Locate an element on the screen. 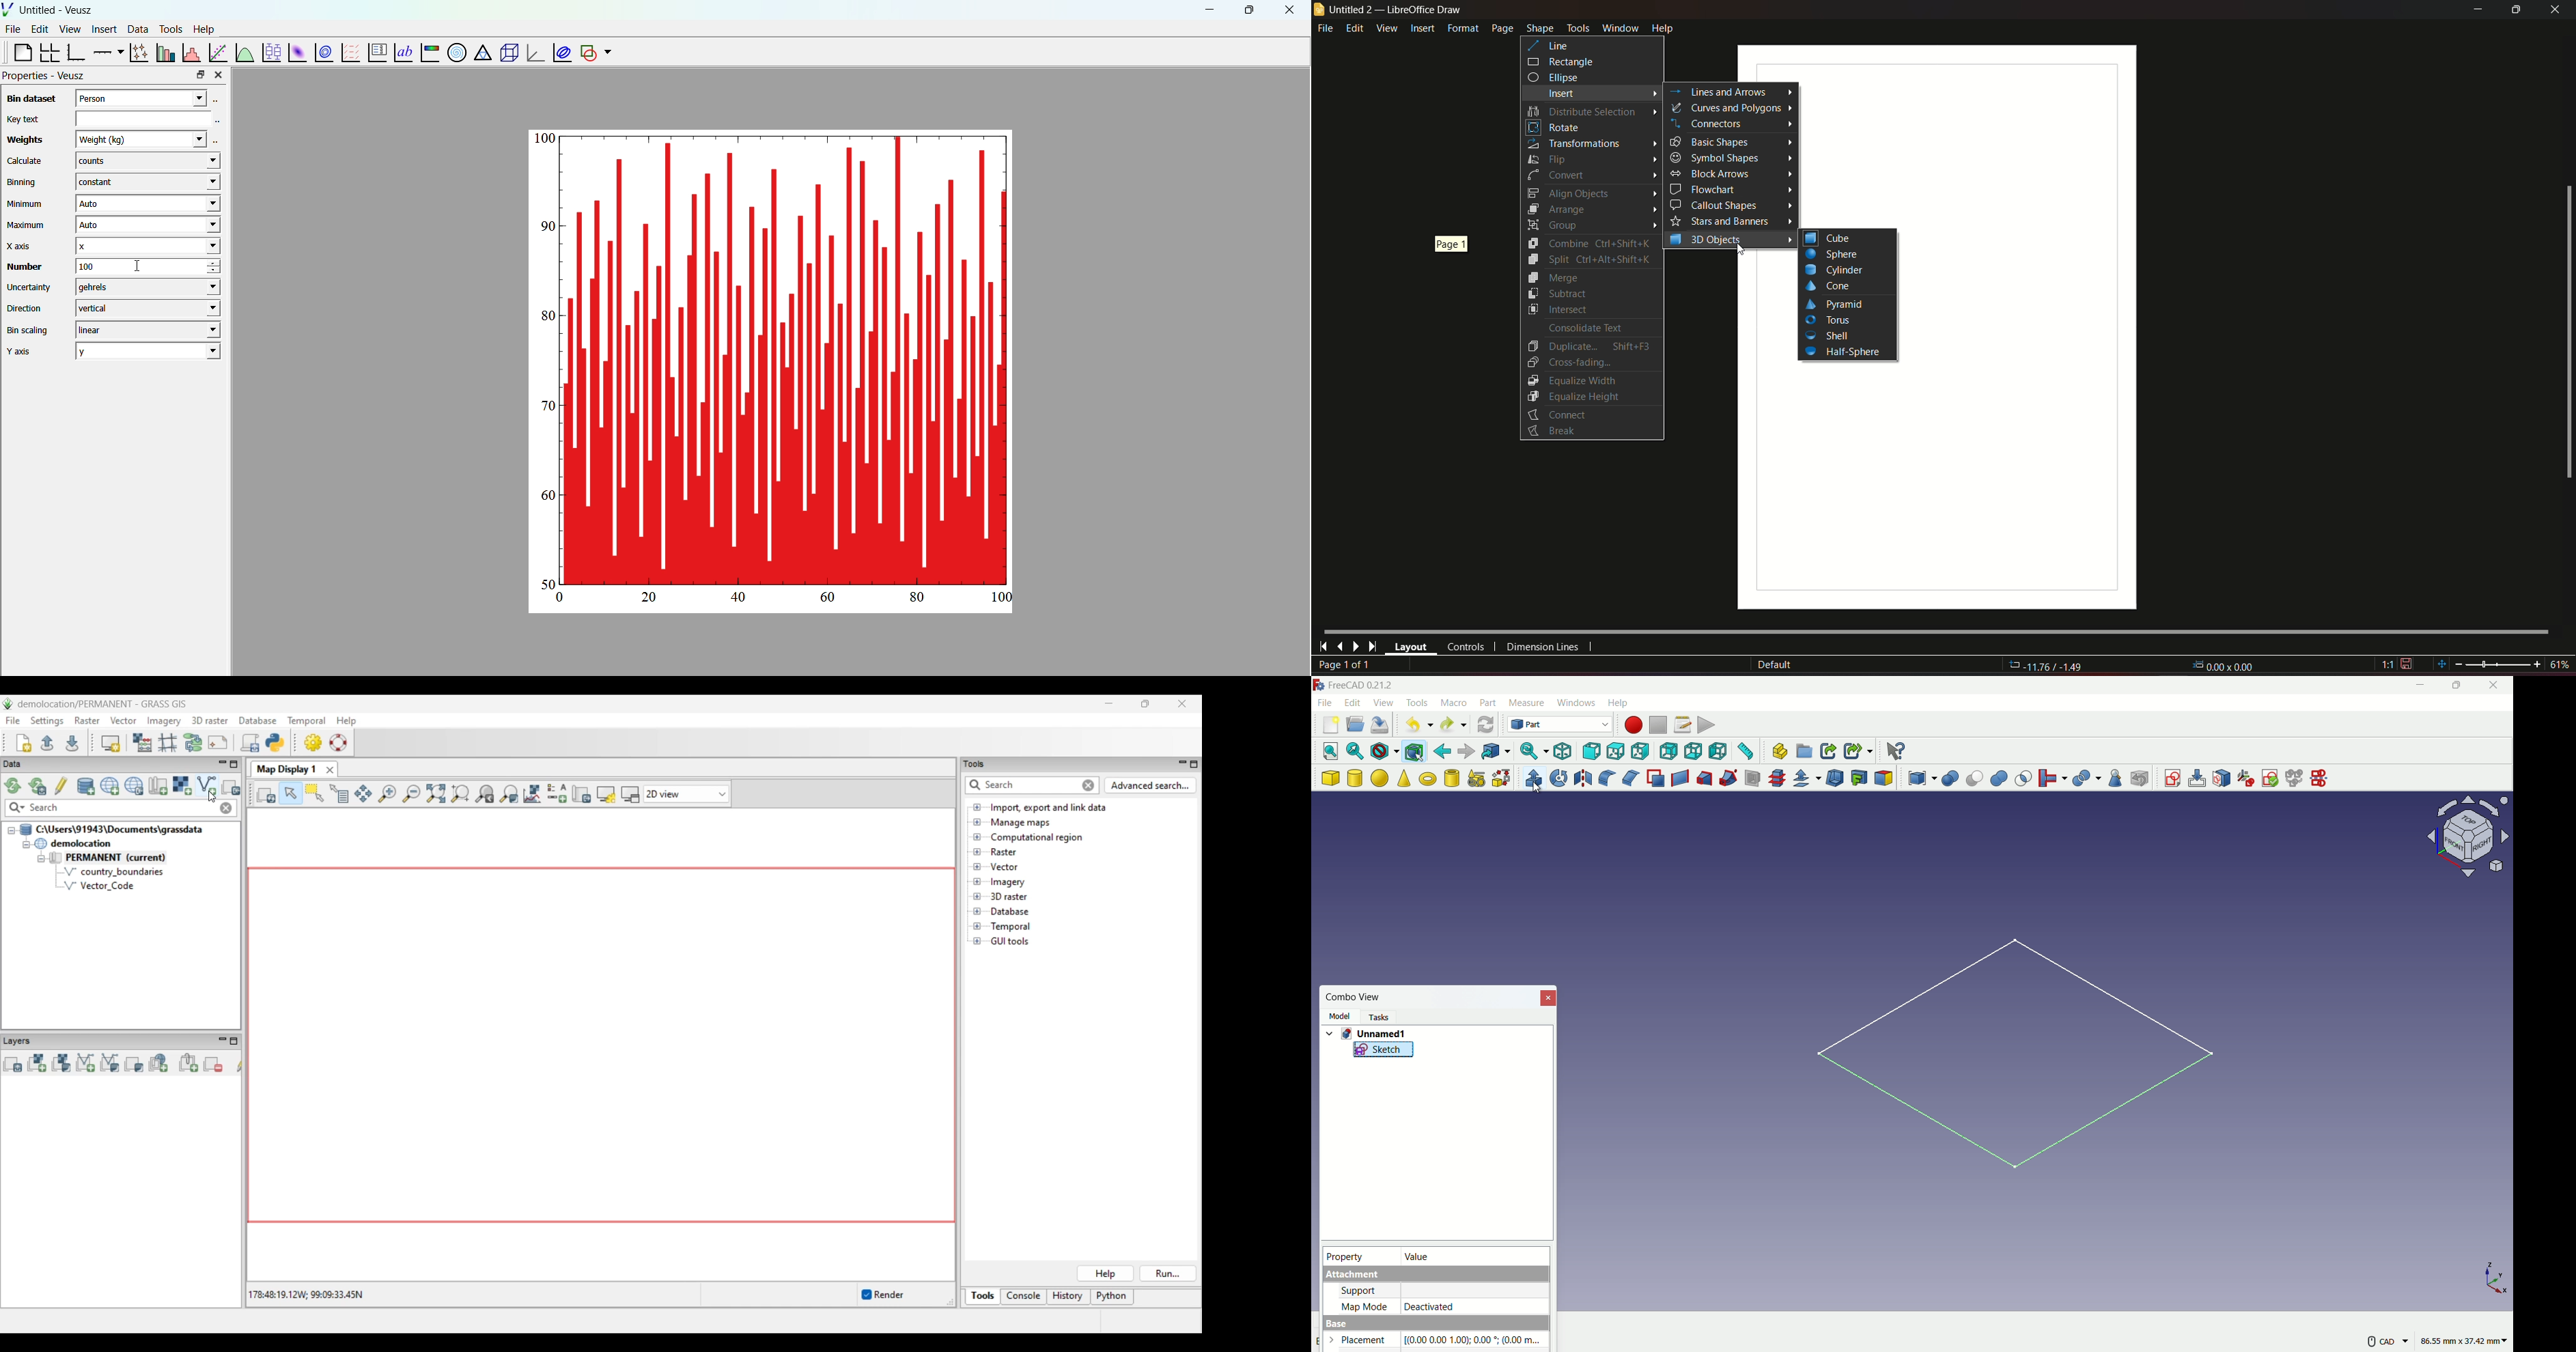  -11.76/-1.49 is located at coordinates (2225, 664).